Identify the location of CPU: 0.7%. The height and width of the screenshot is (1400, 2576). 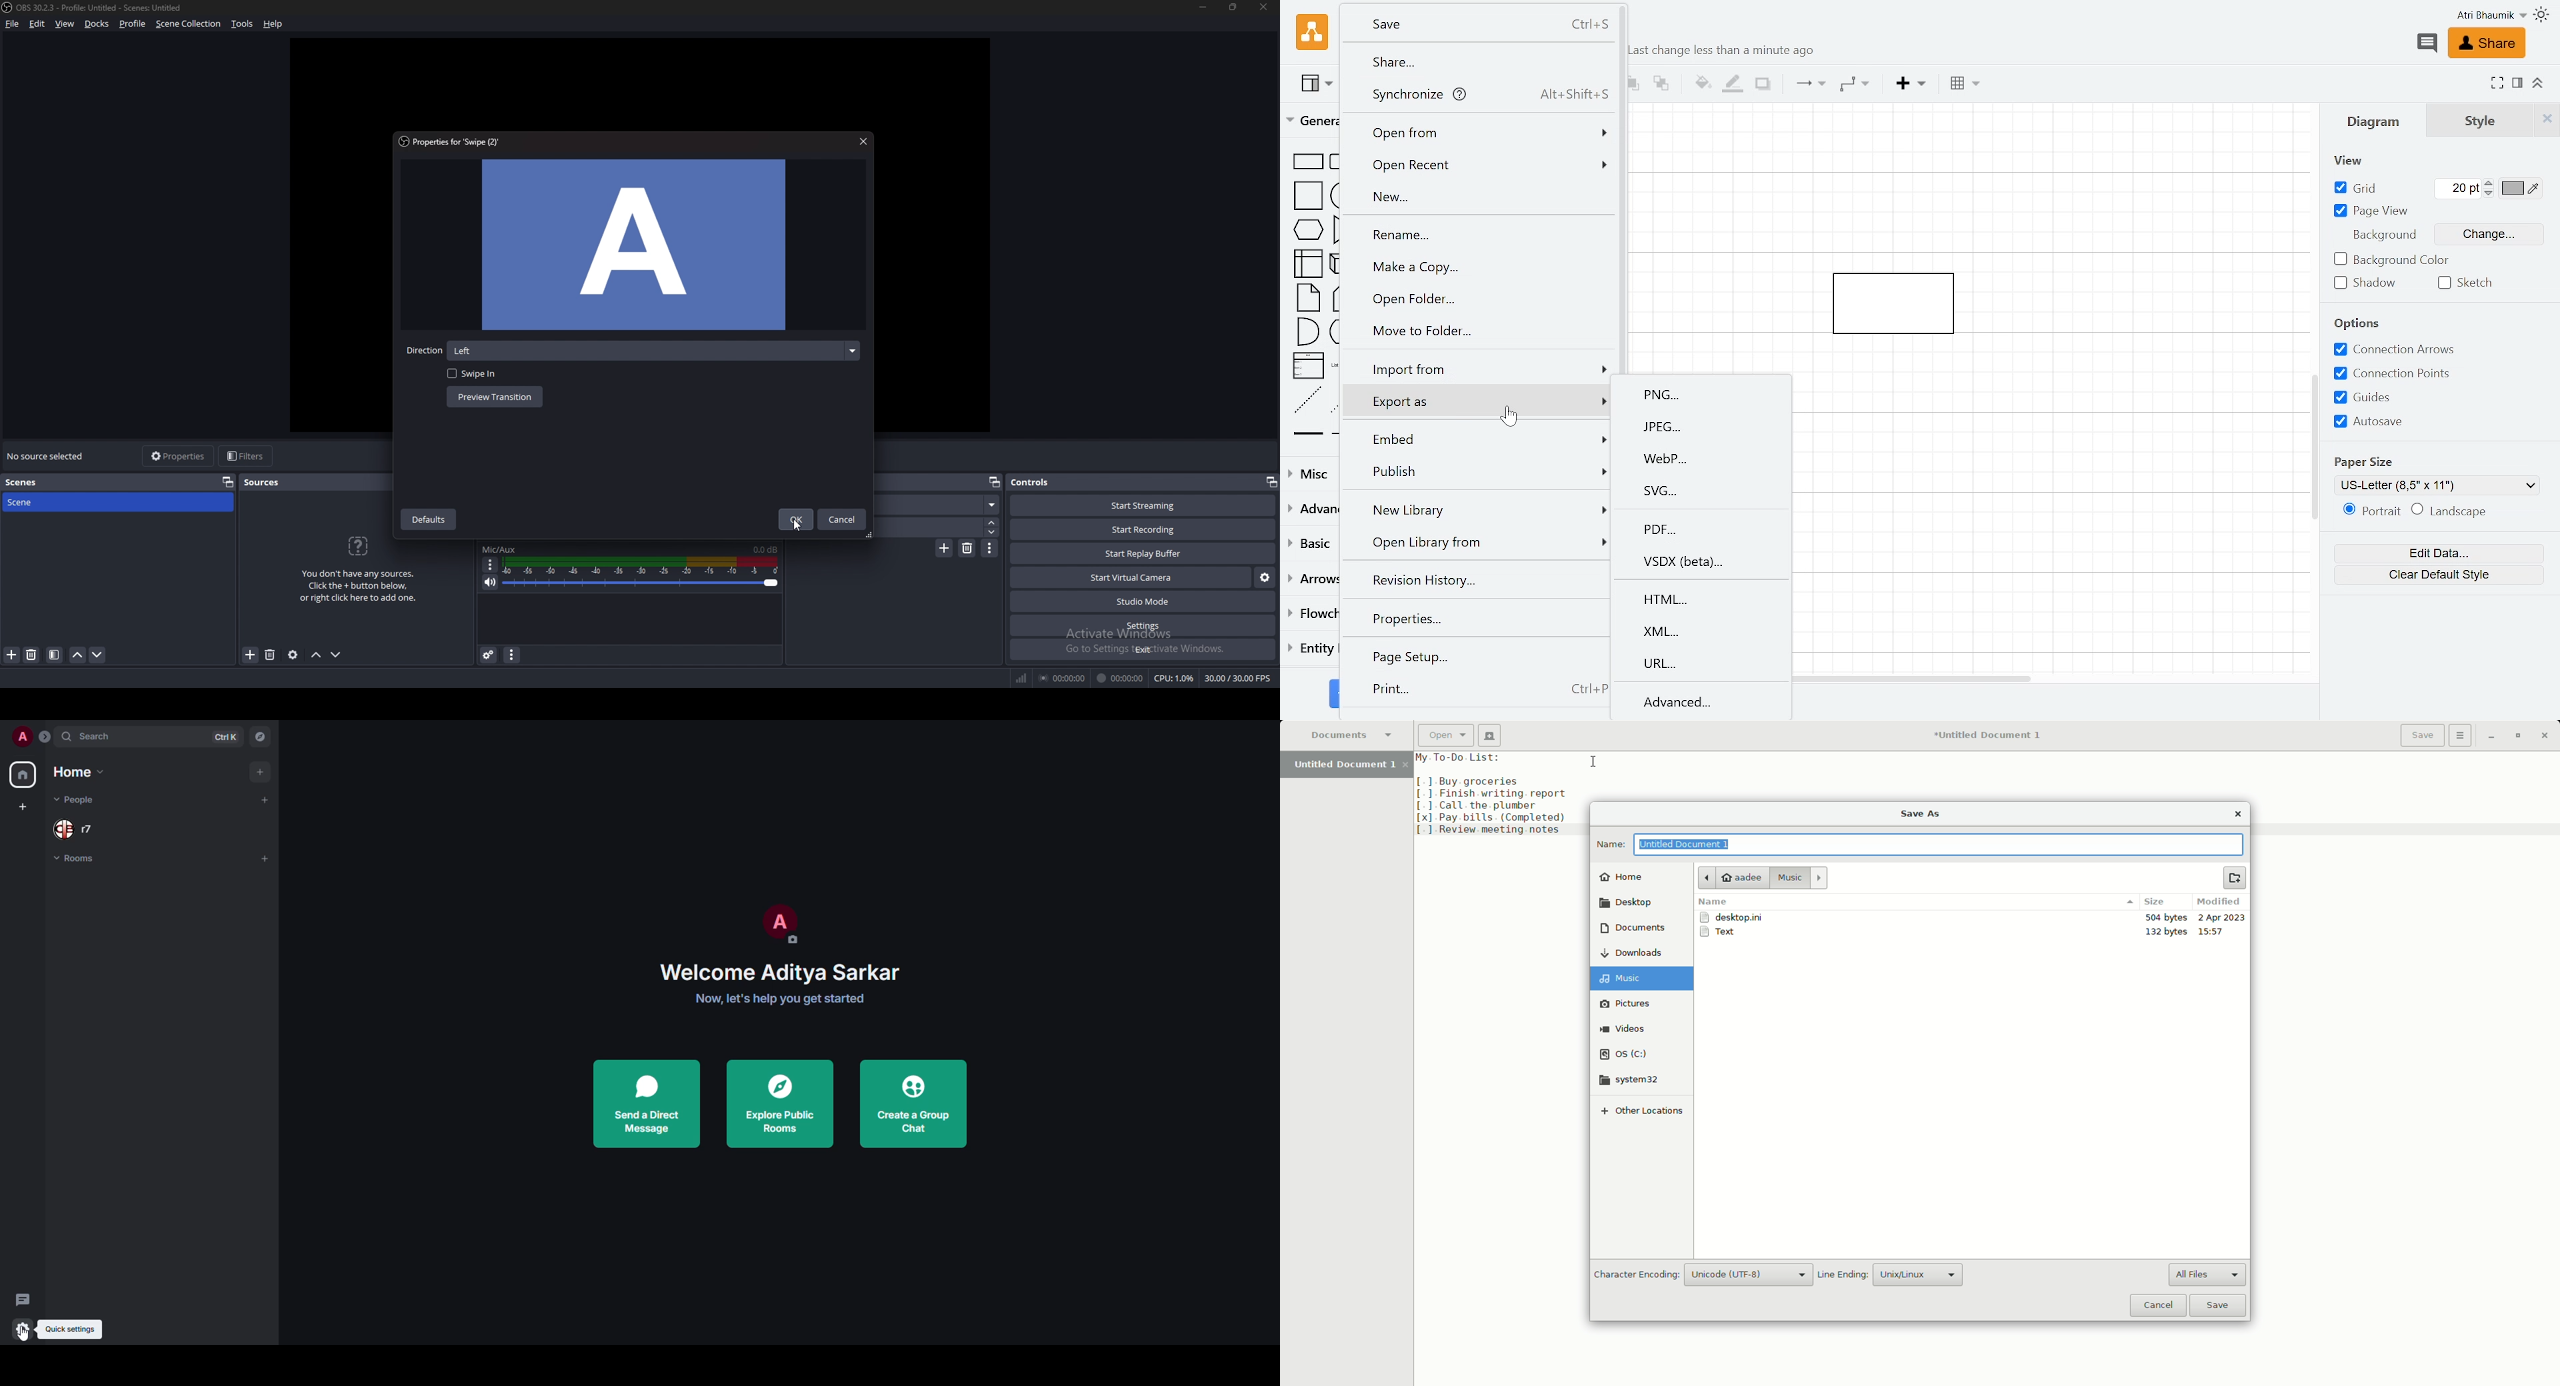
(1175, 679).